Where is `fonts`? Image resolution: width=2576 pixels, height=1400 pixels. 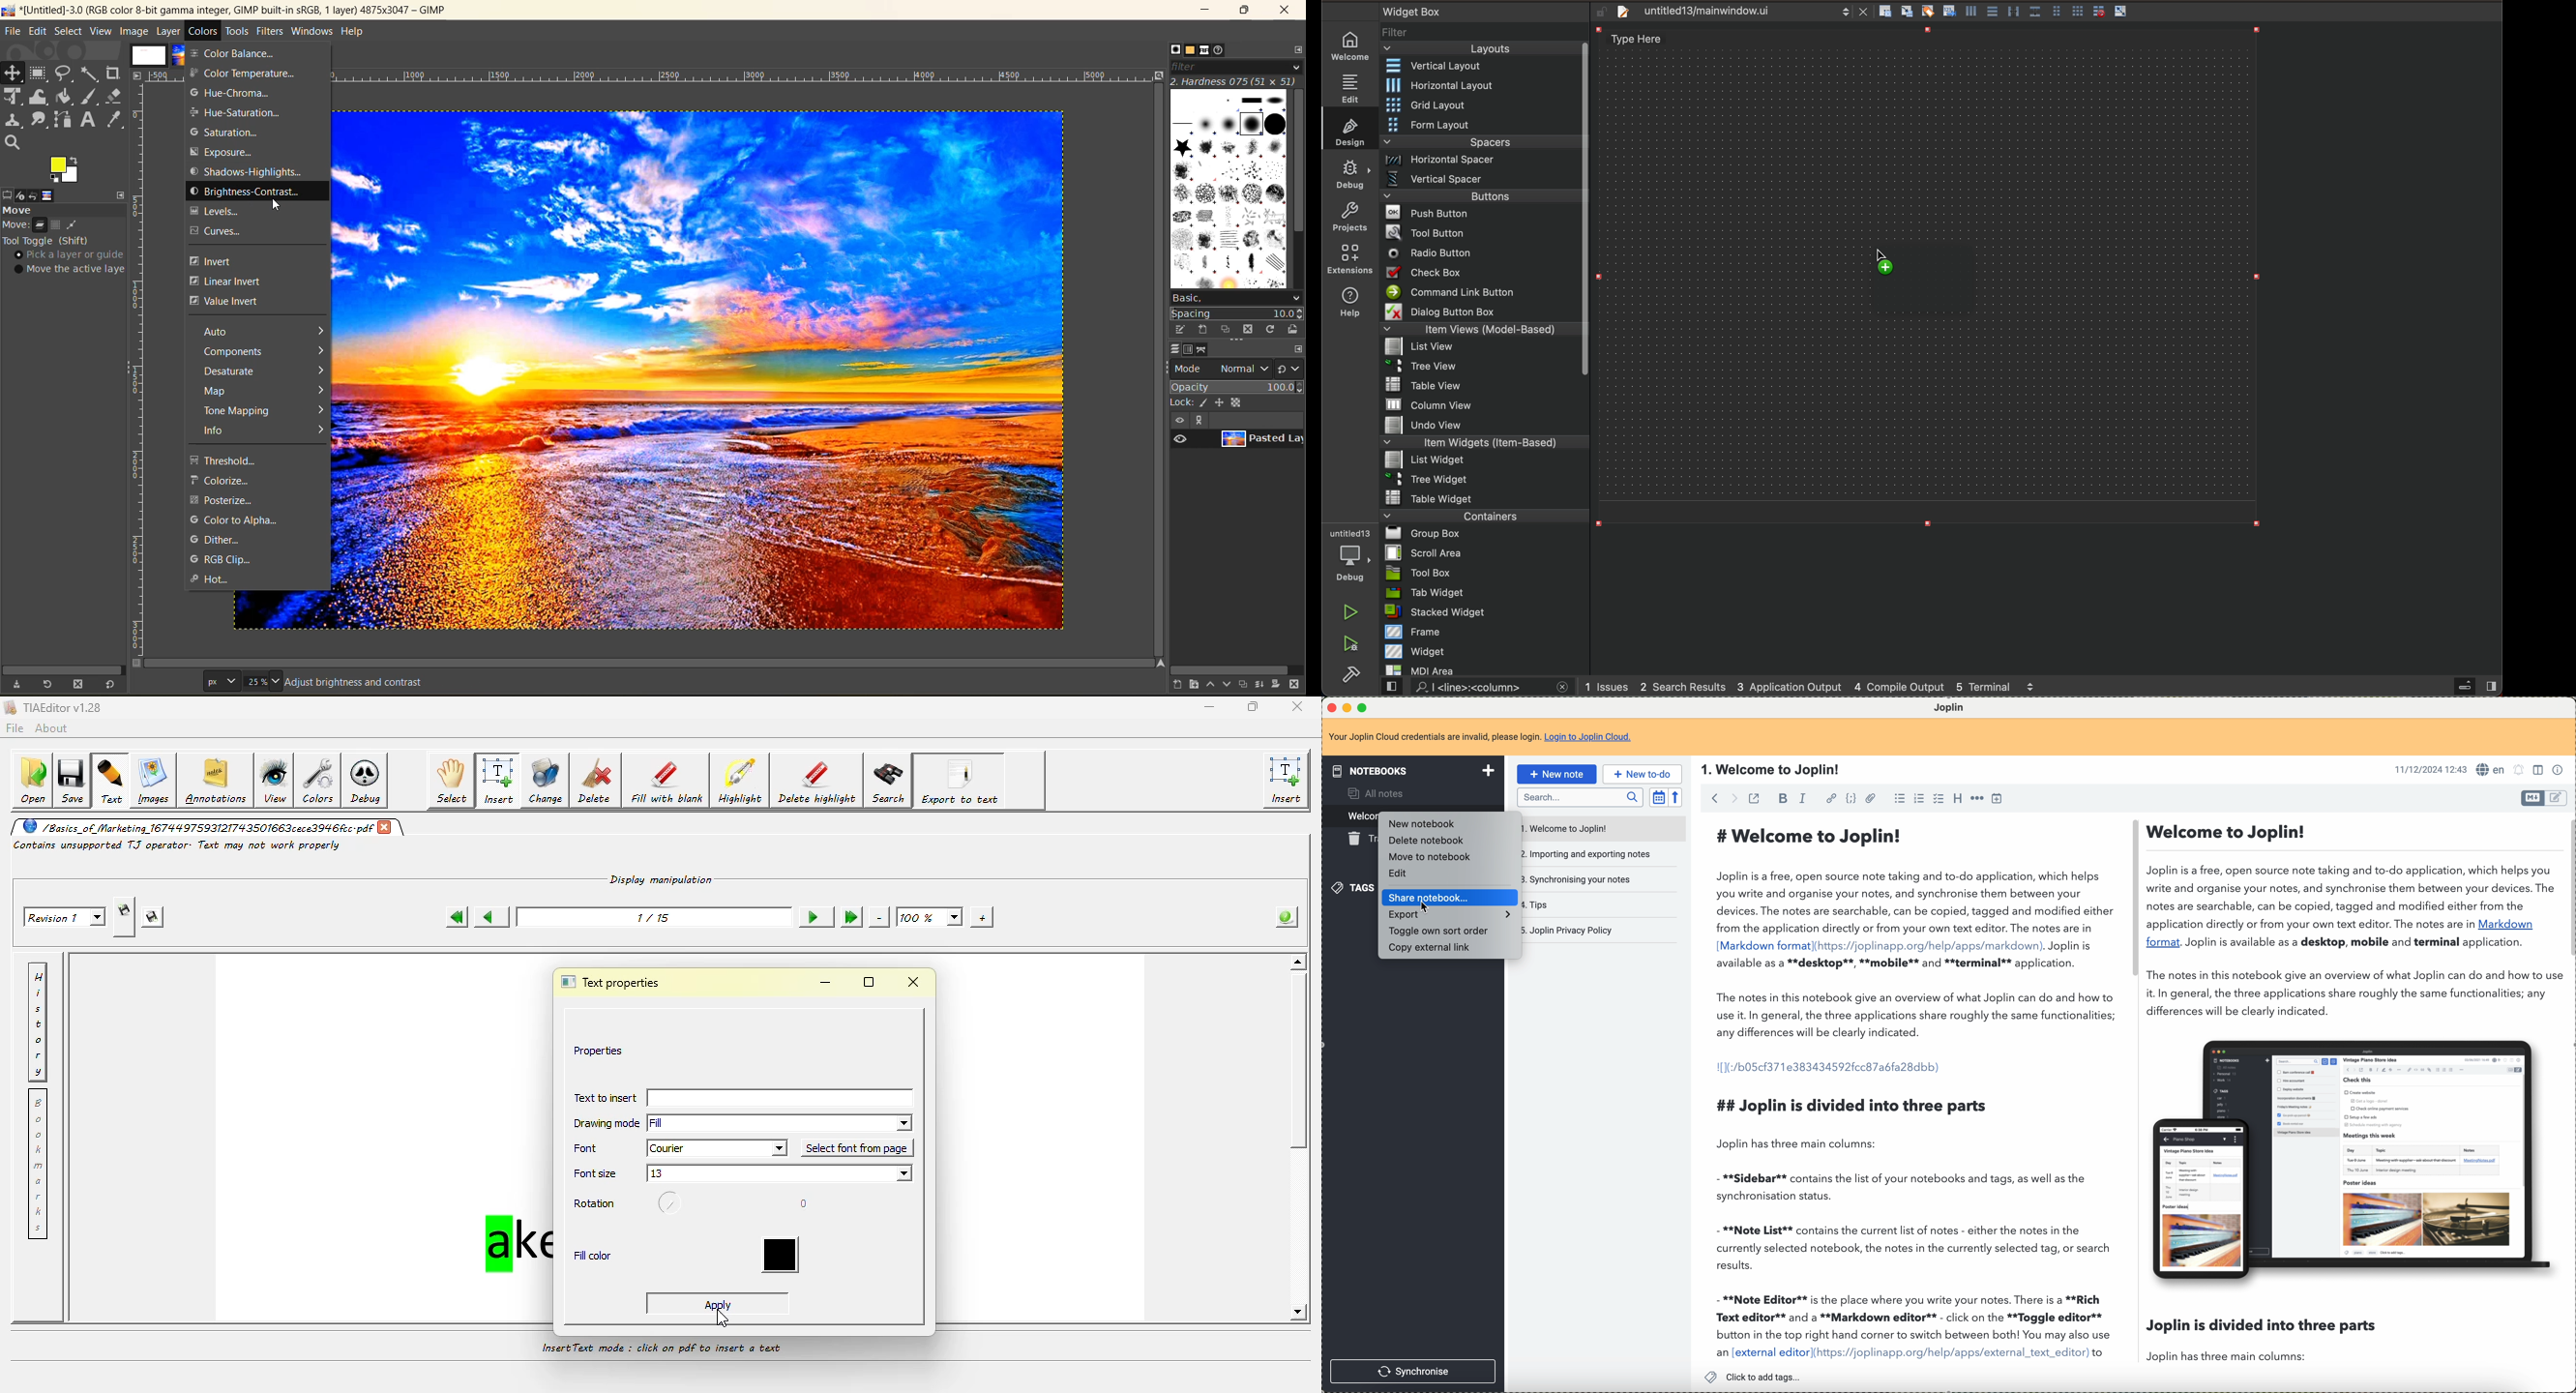 fonts is located at coordinates (1208, 52).